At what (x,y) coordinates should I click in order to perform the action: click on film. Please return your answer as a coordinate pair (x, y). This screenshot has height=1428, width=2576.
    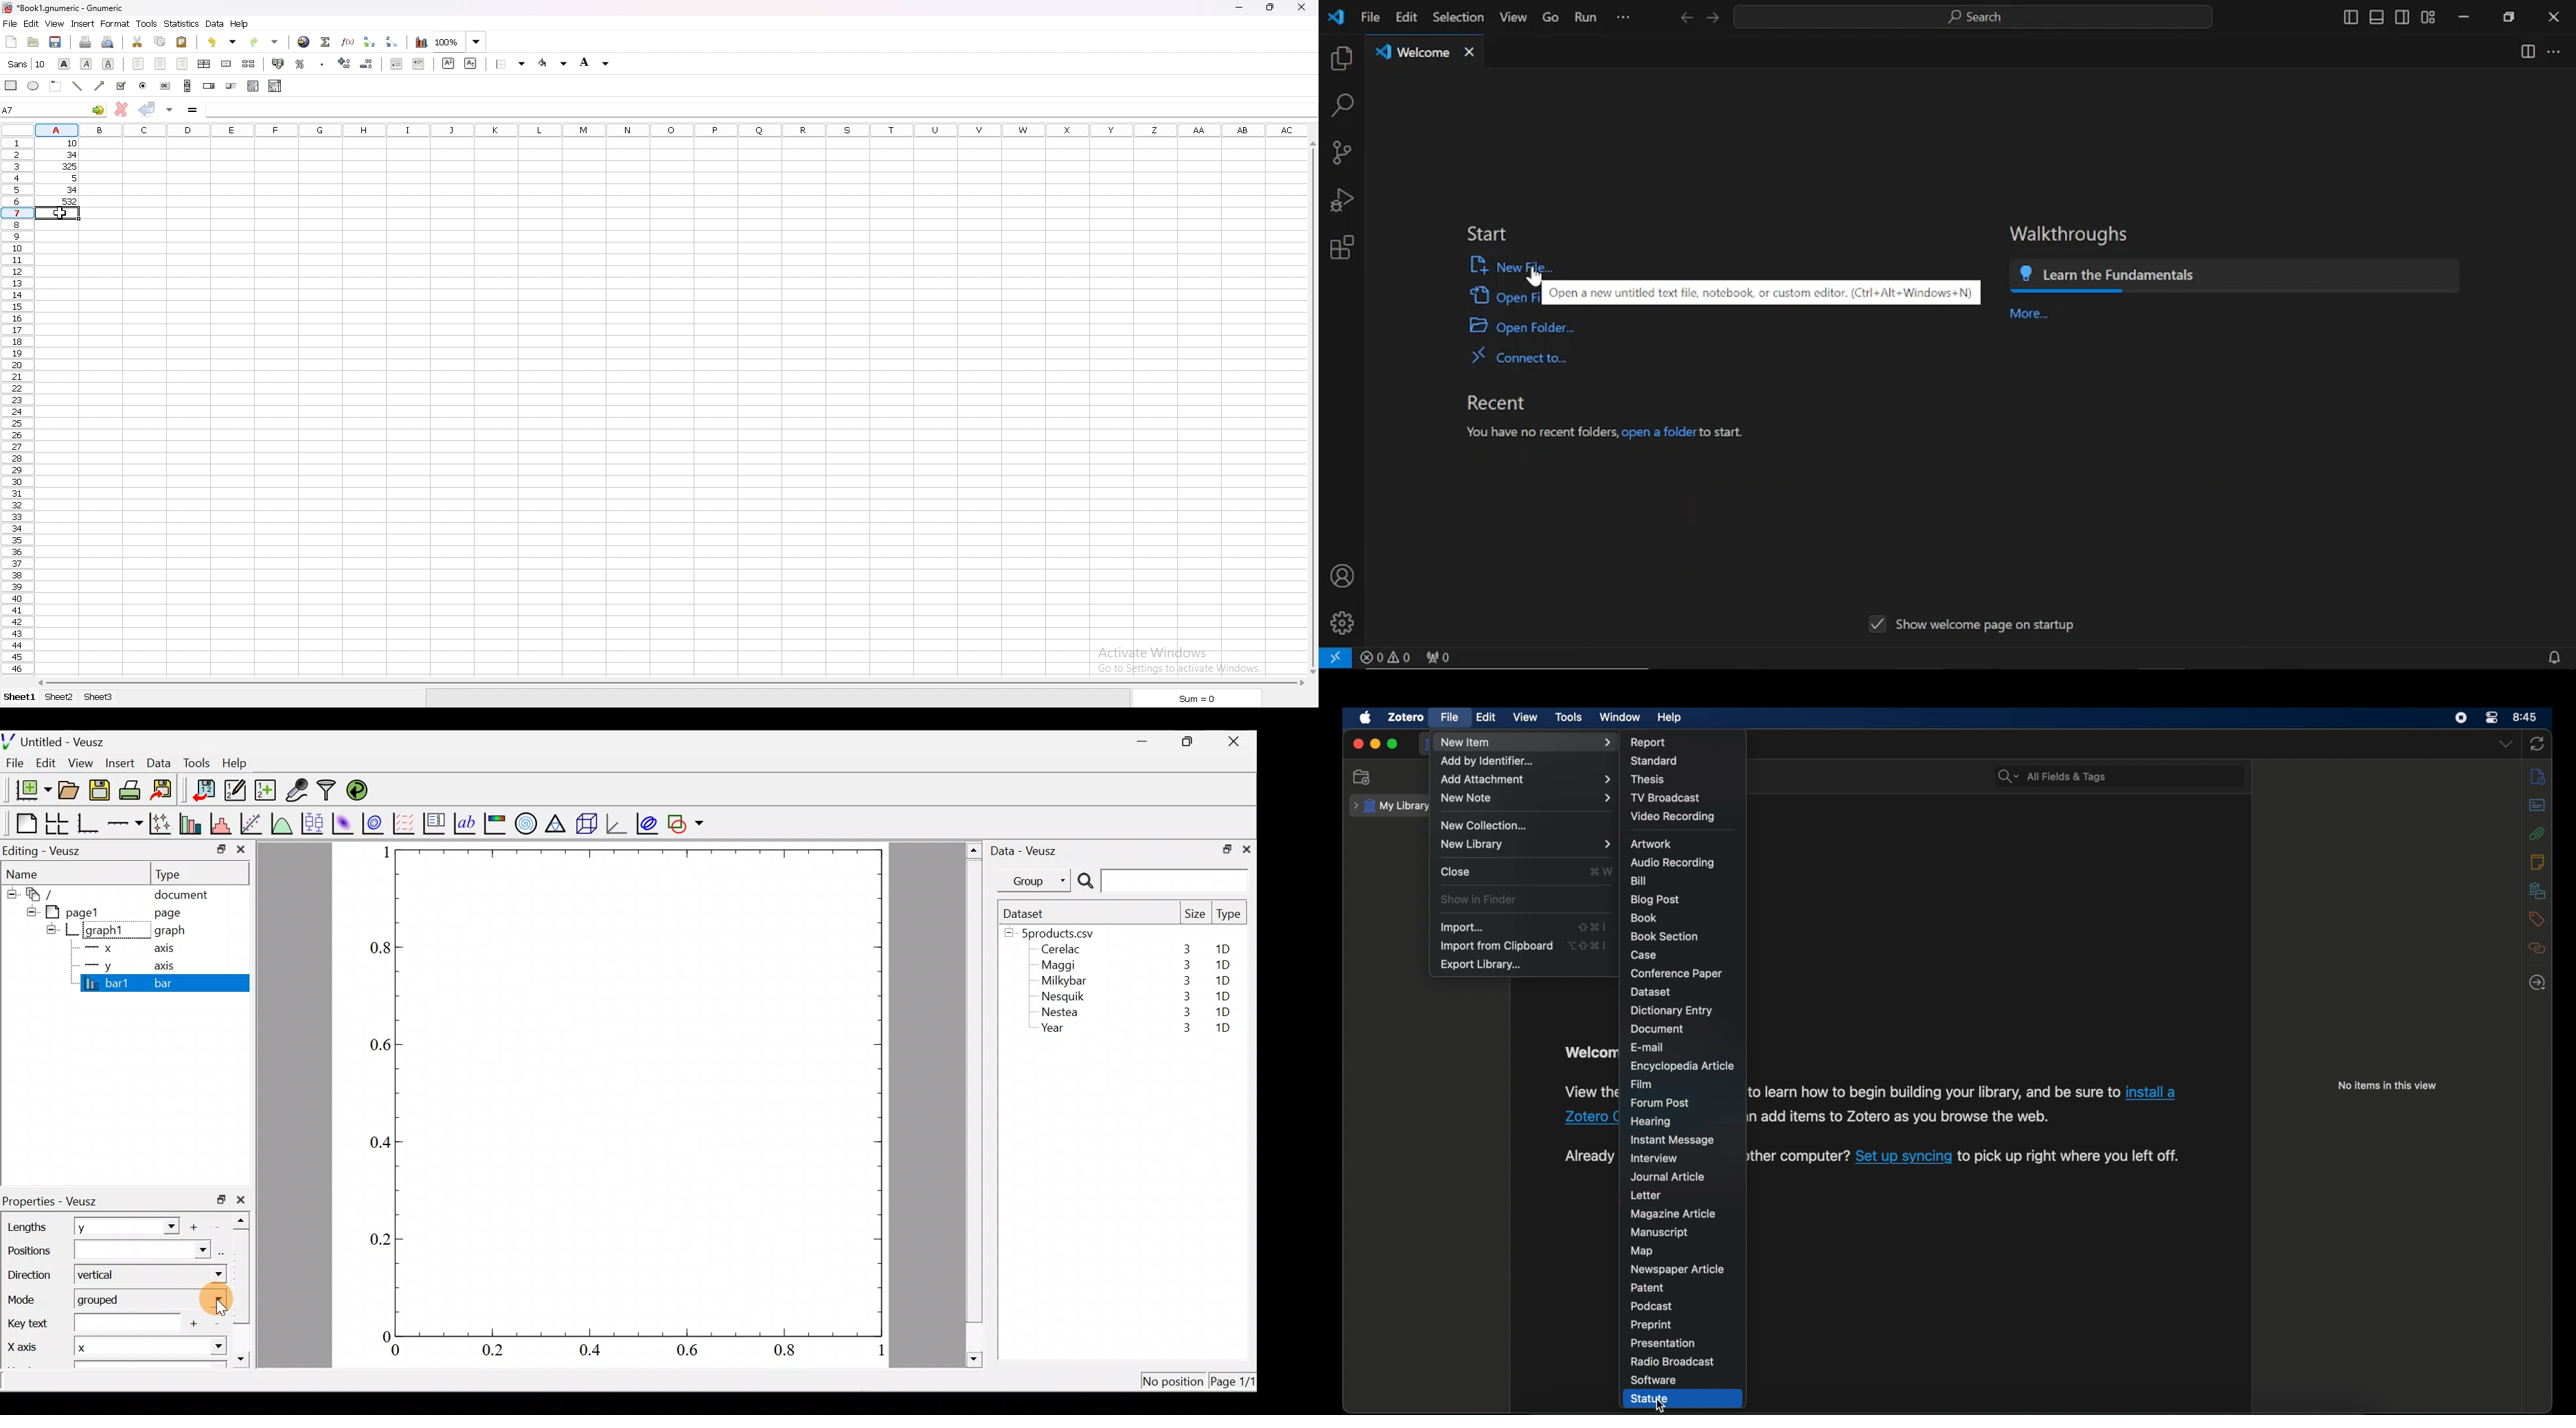
    Looking at the image, I should click on (1641, 1083).